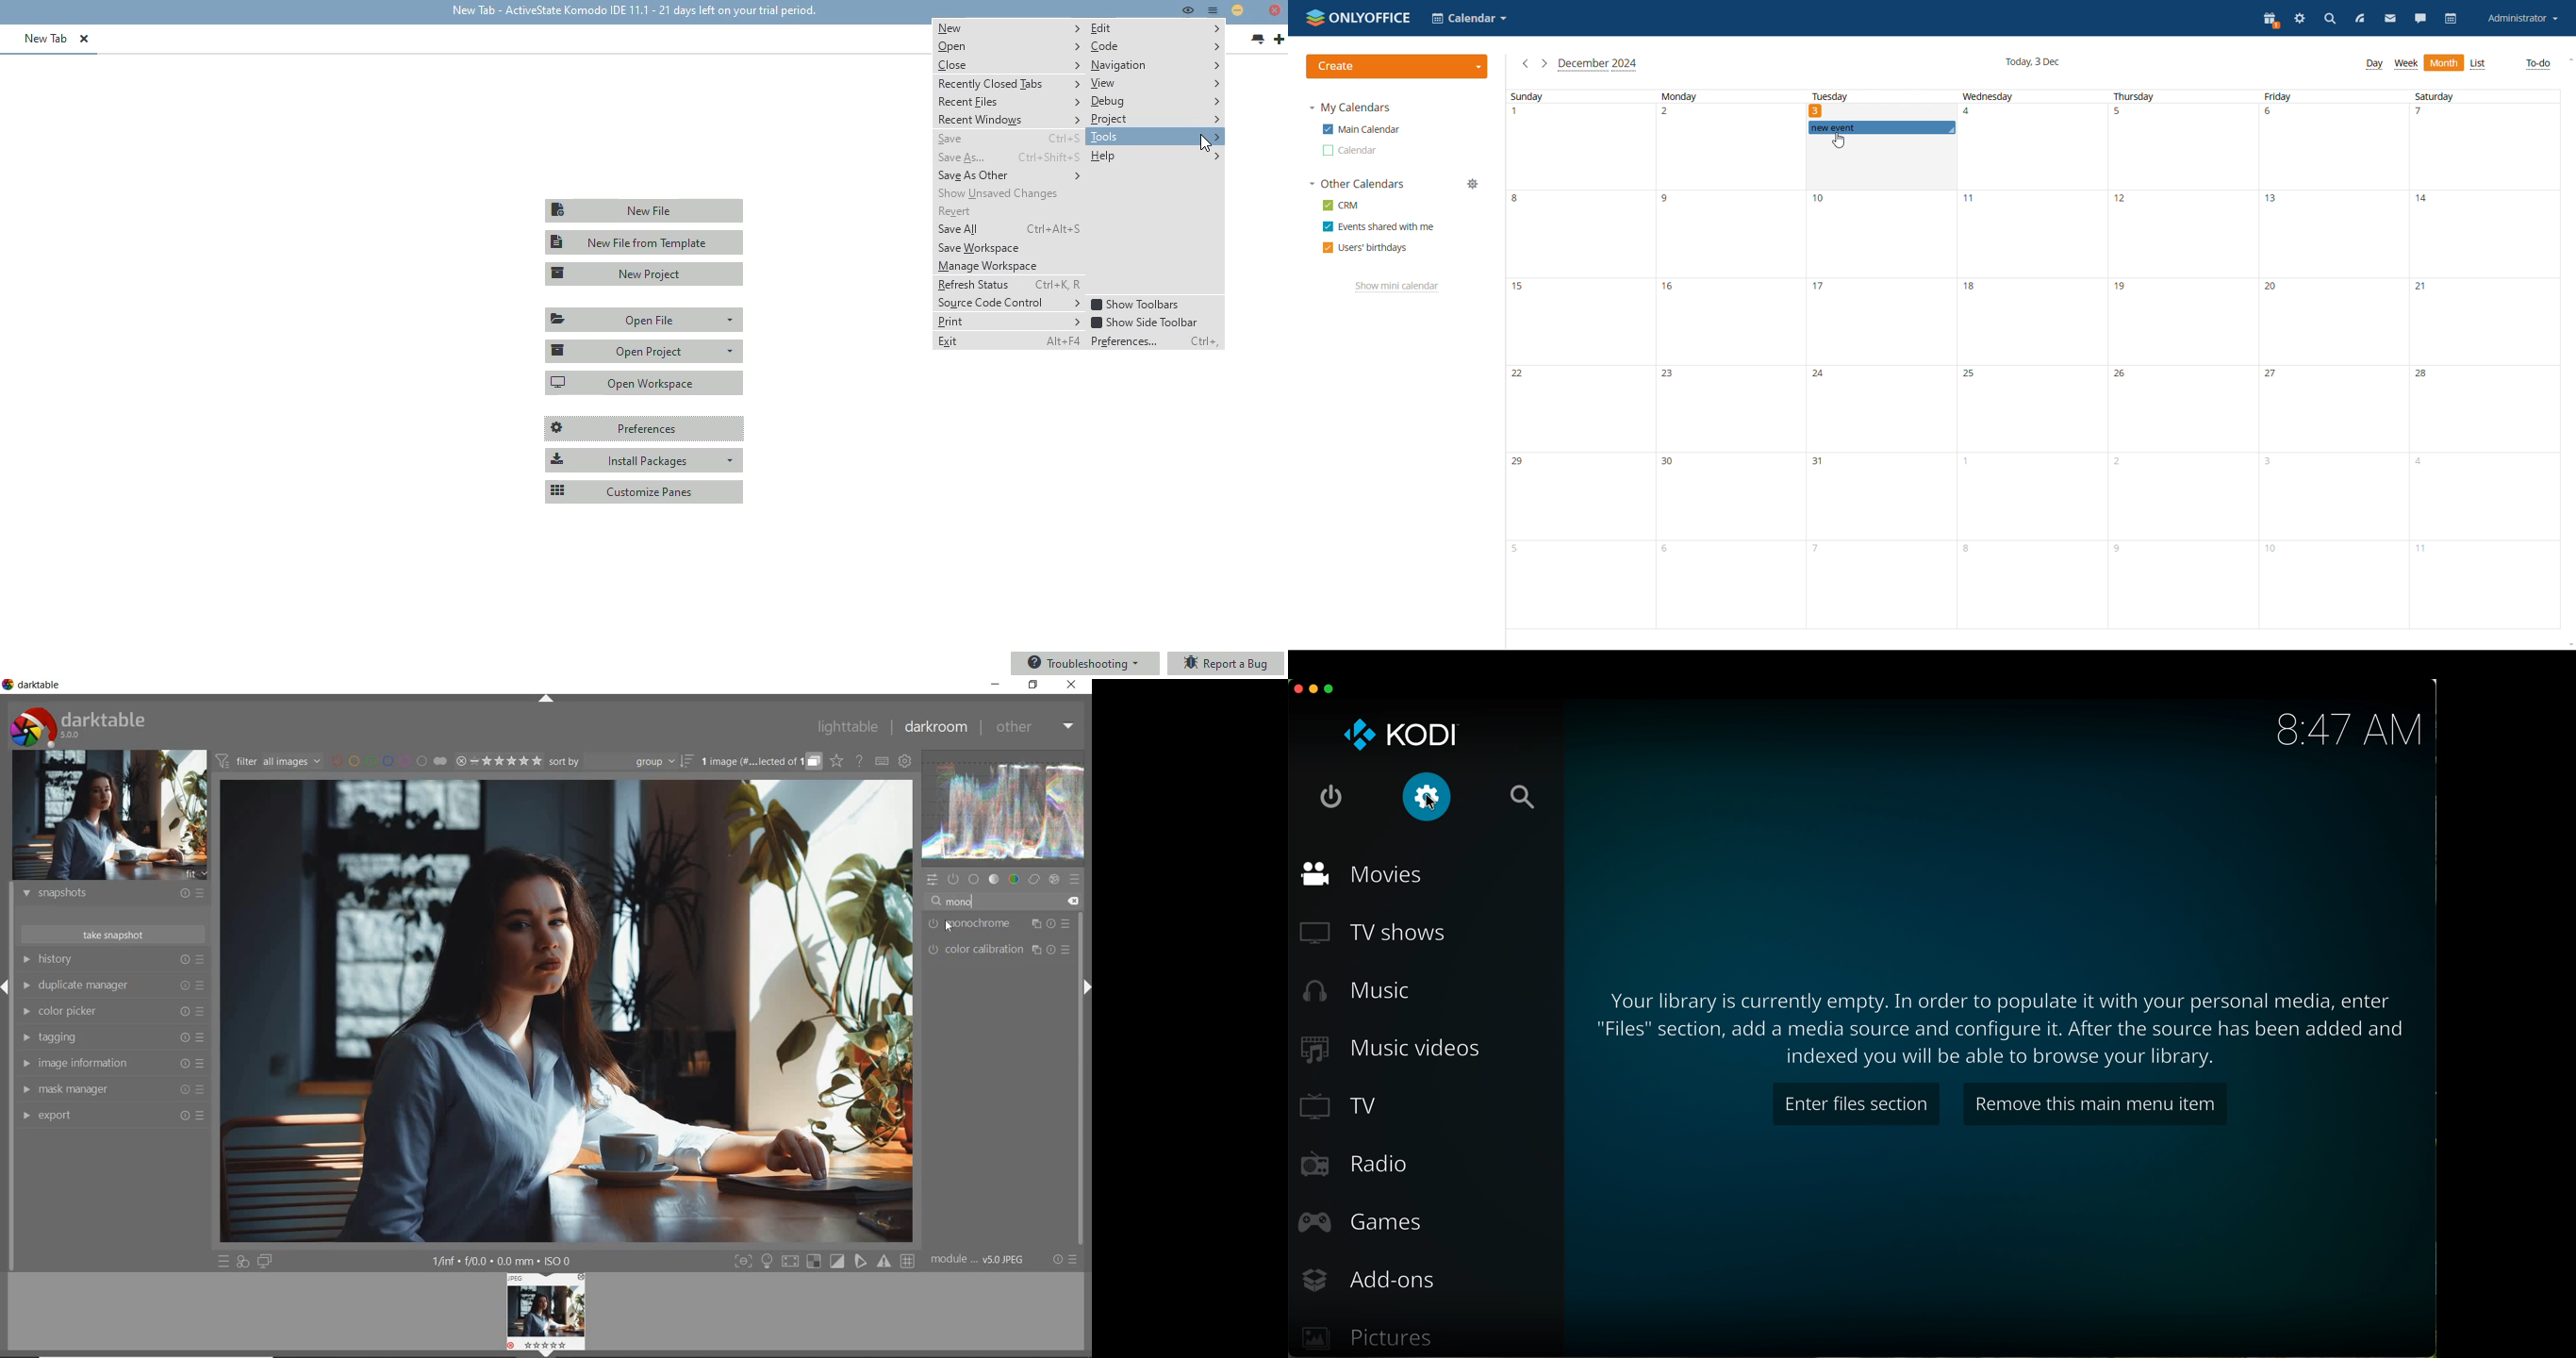  I want to click on quick access to presets, so click(224, 1261).